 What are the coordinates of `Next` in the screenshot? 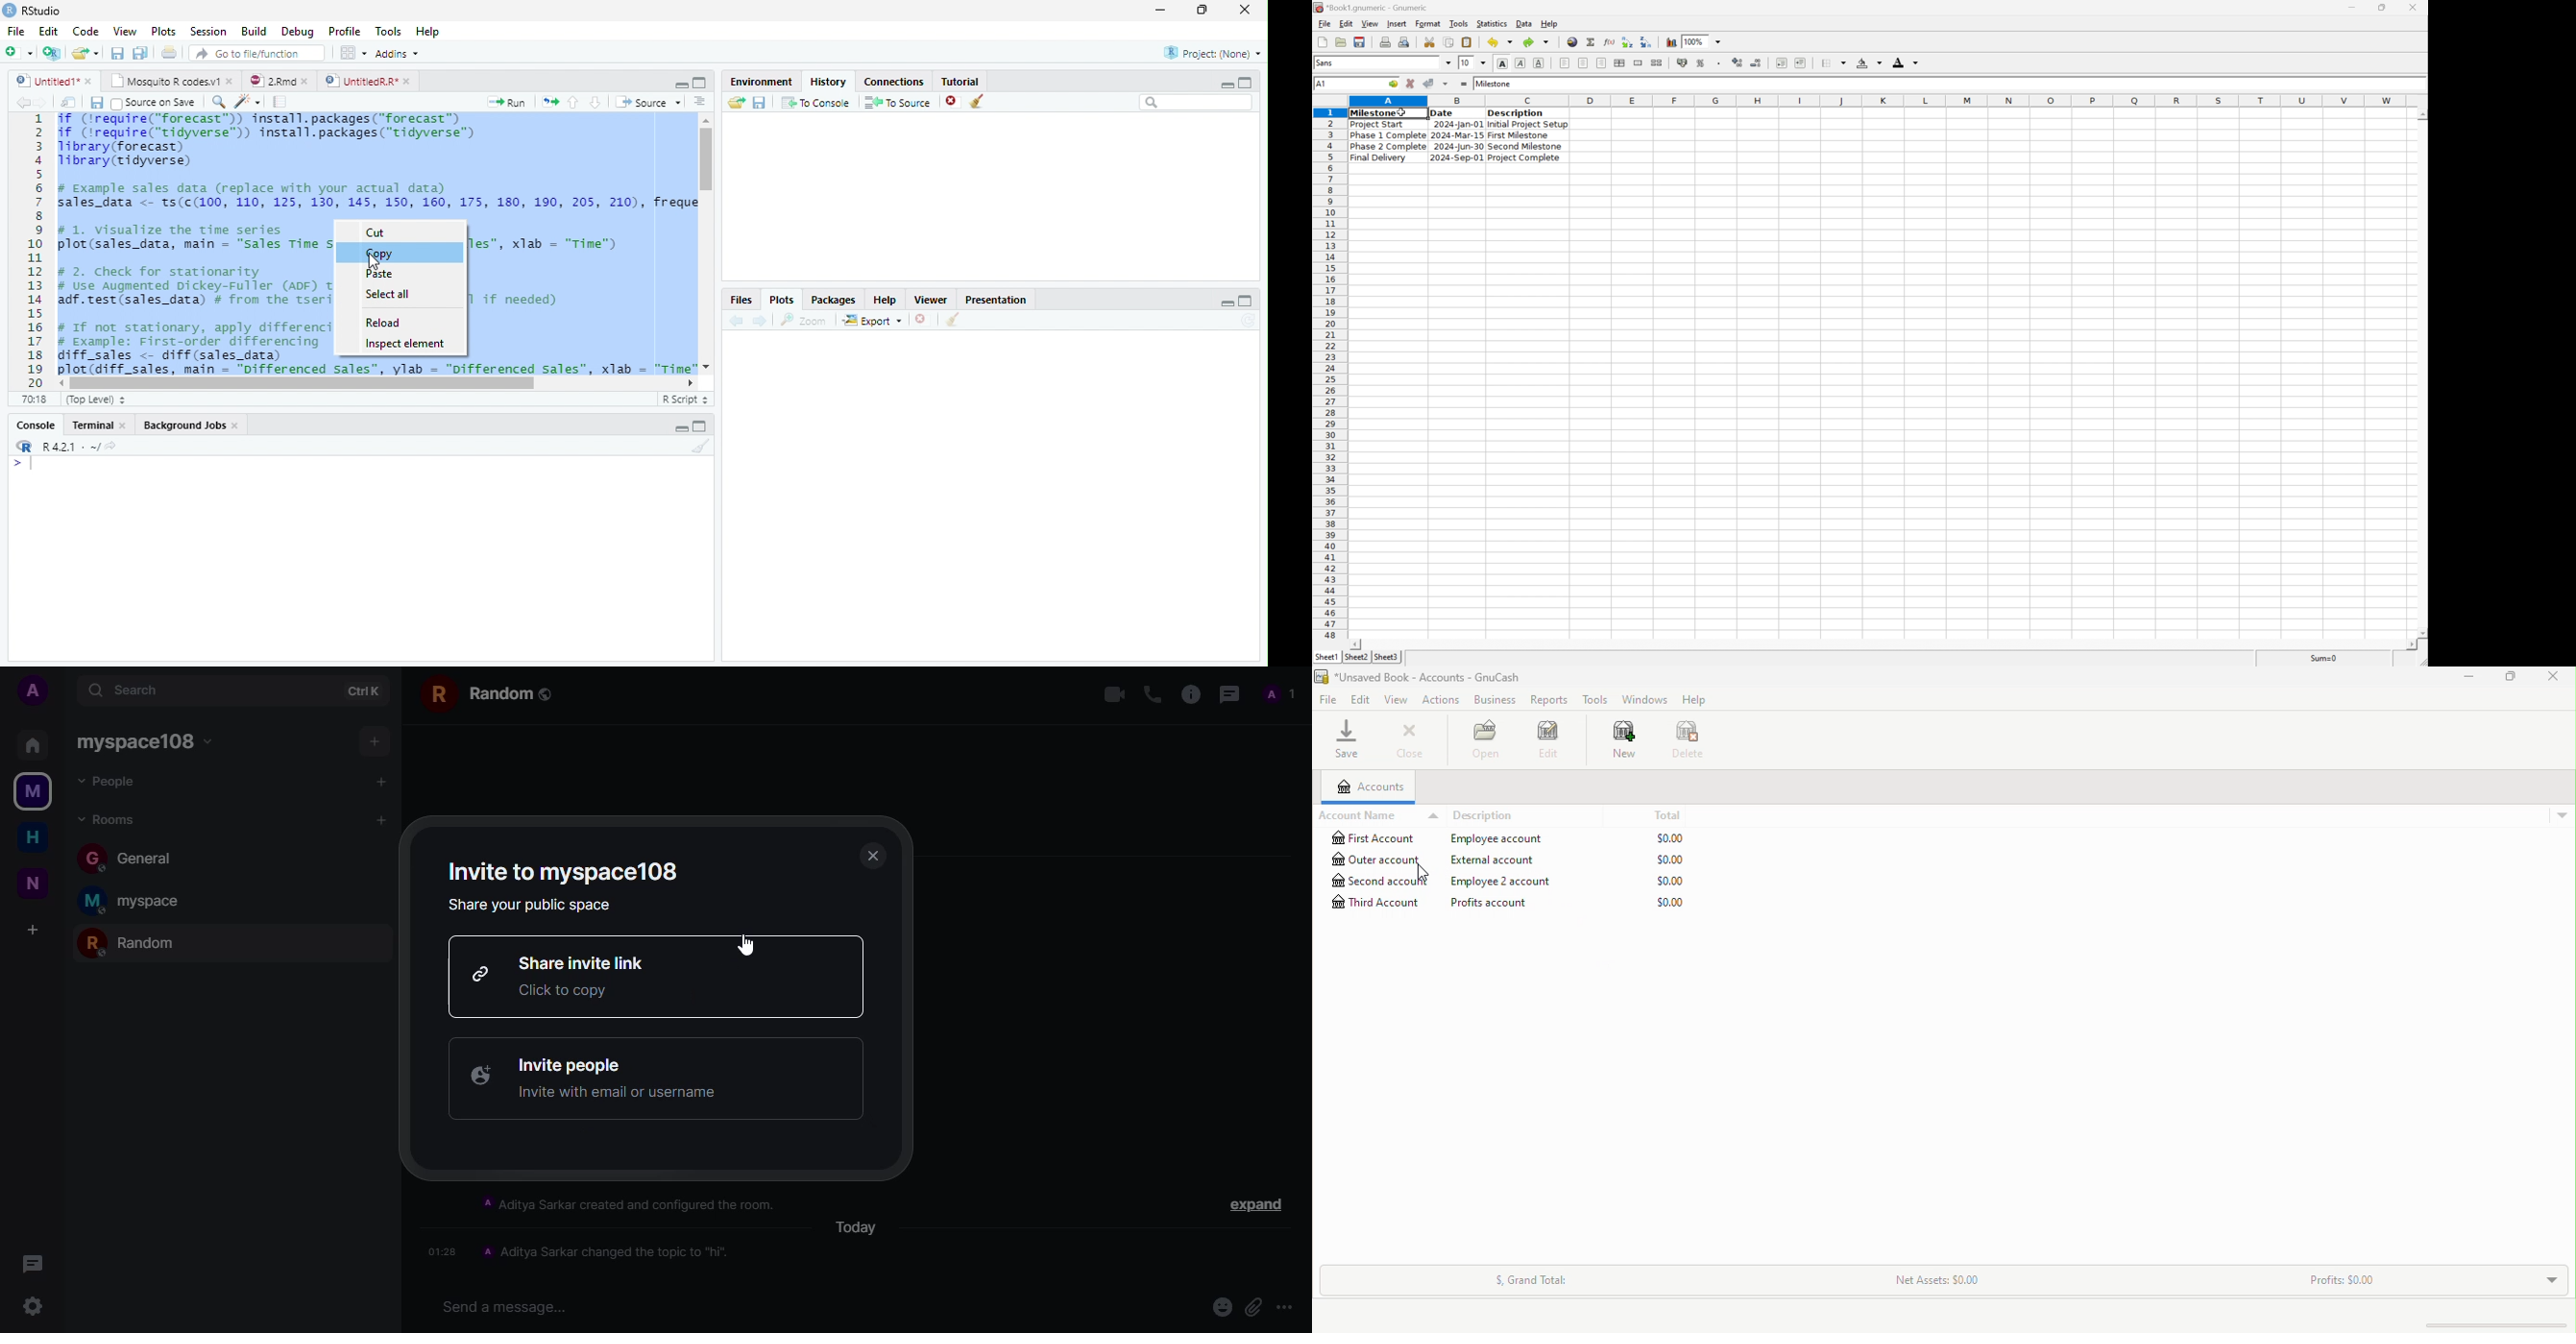 It's located at (42, 102).